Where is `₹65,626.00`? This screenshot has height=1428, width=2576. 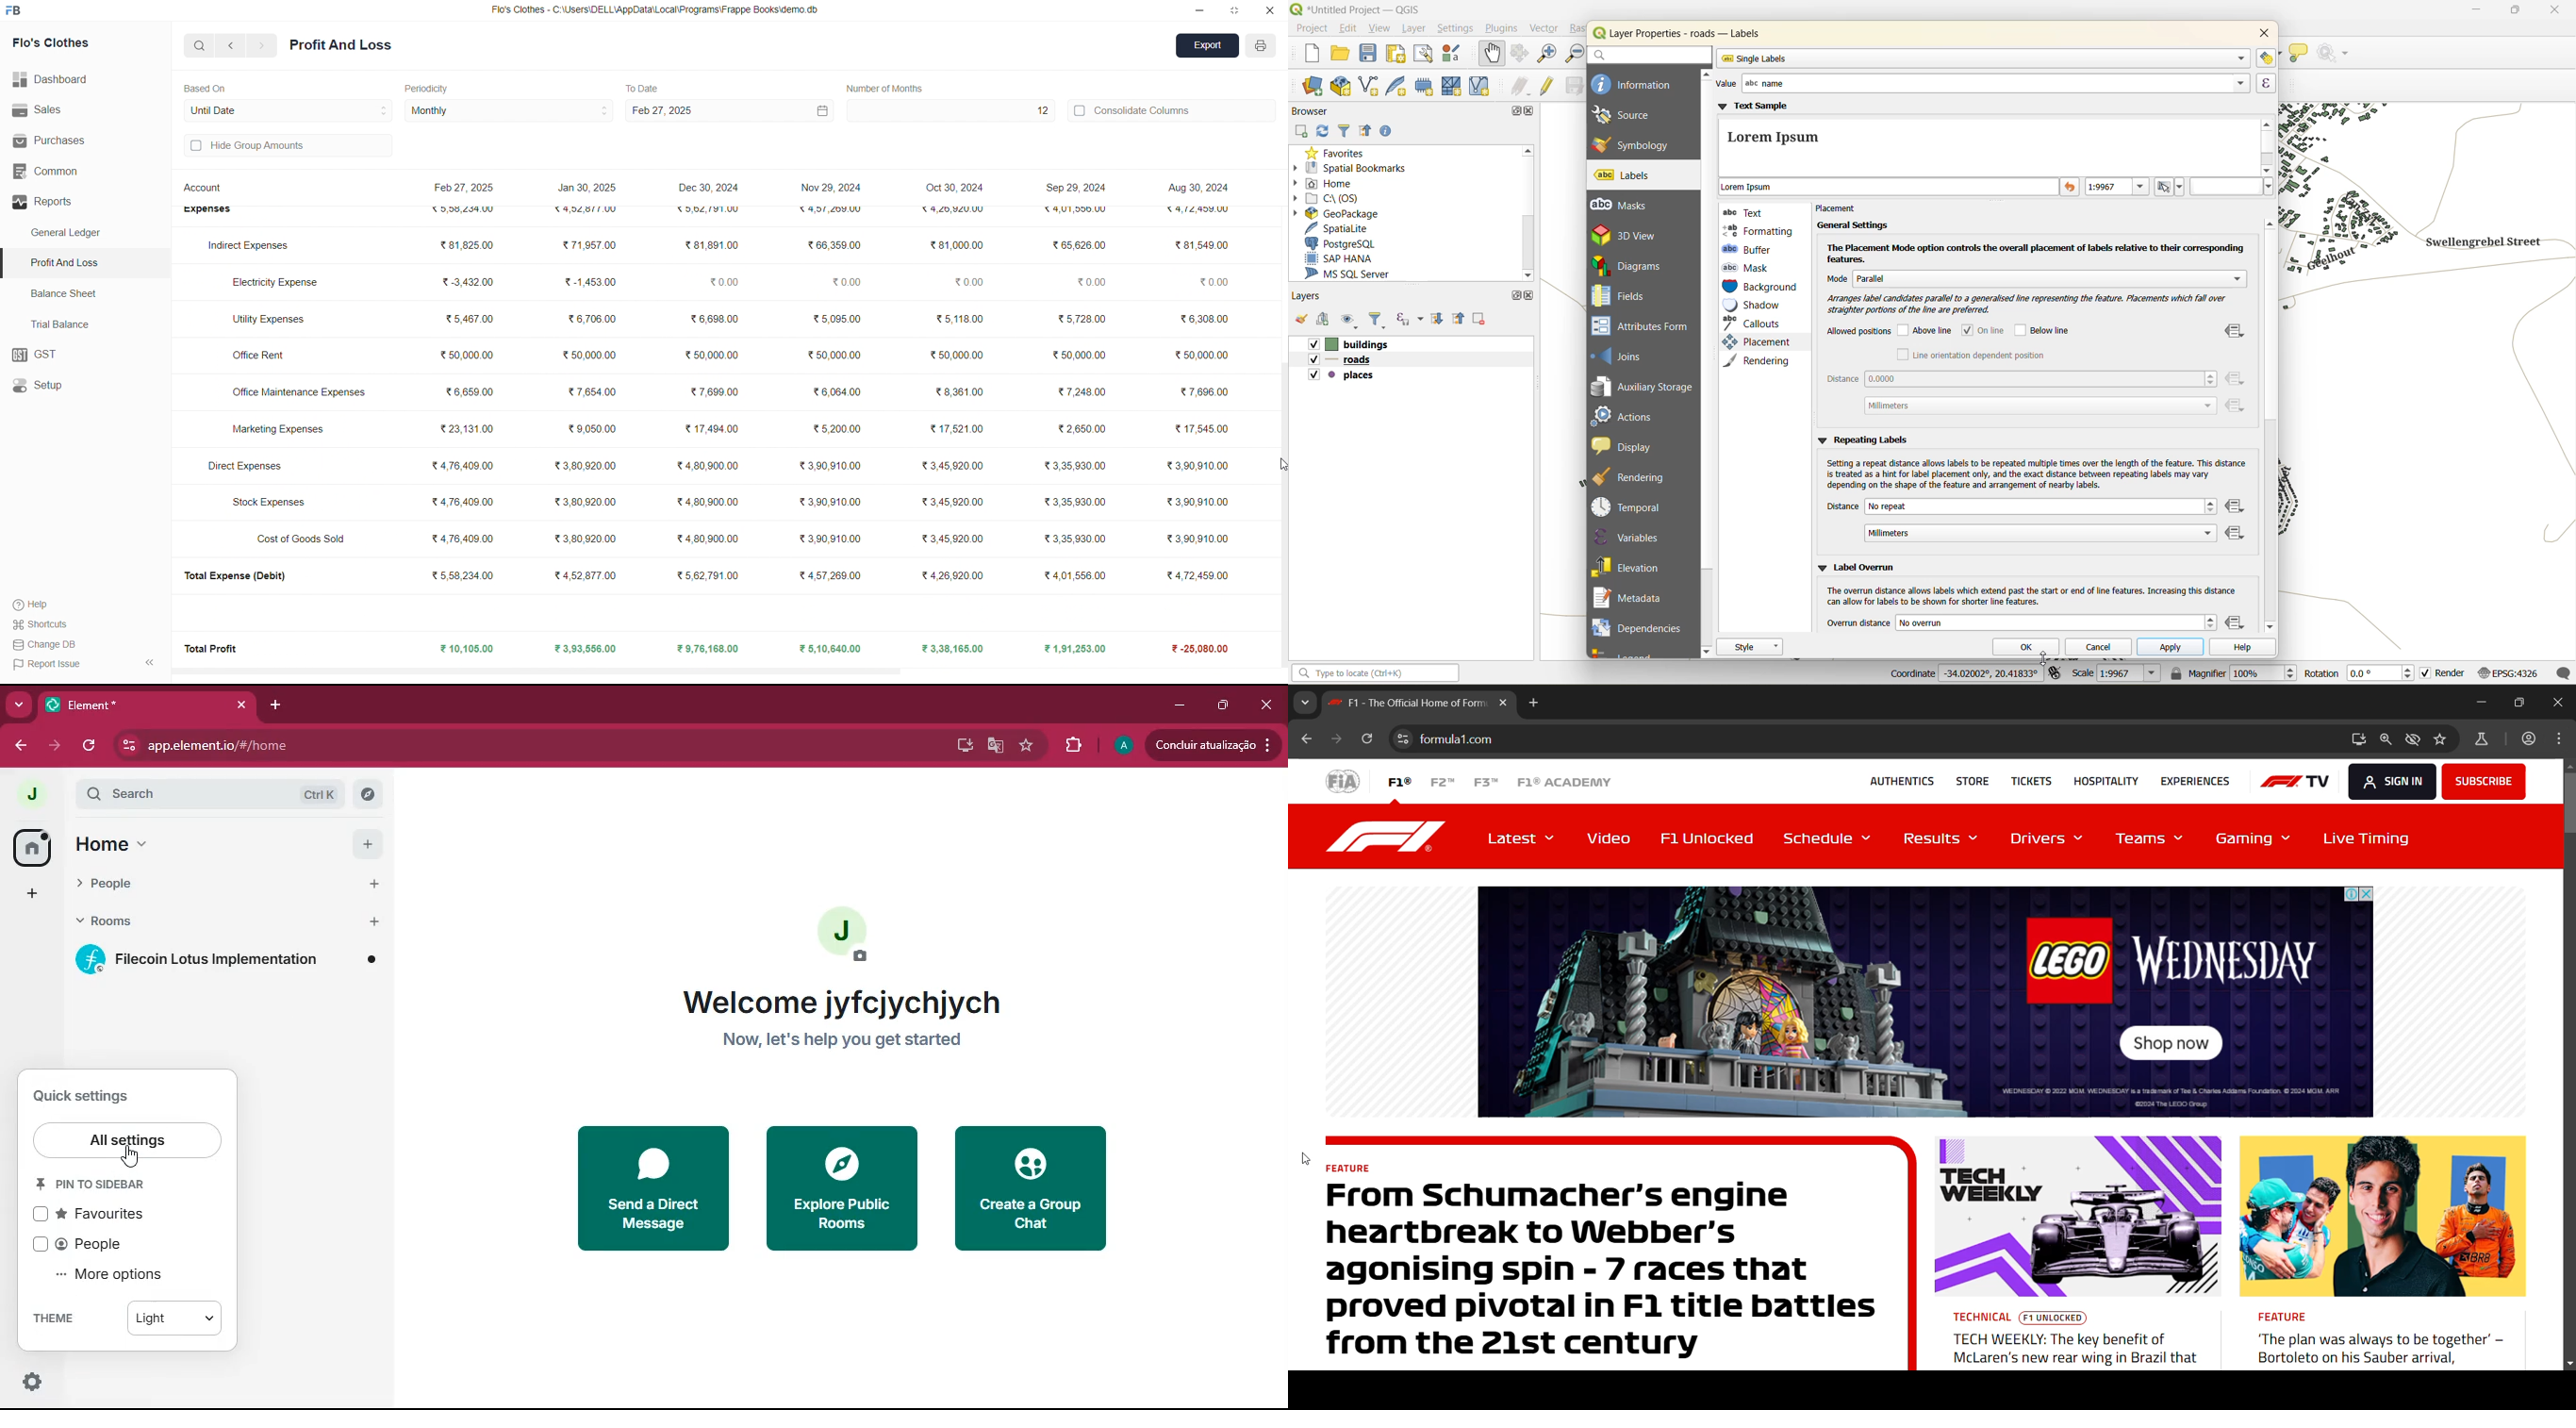
₹65,626.00 is located at coordinates (1079, 246).